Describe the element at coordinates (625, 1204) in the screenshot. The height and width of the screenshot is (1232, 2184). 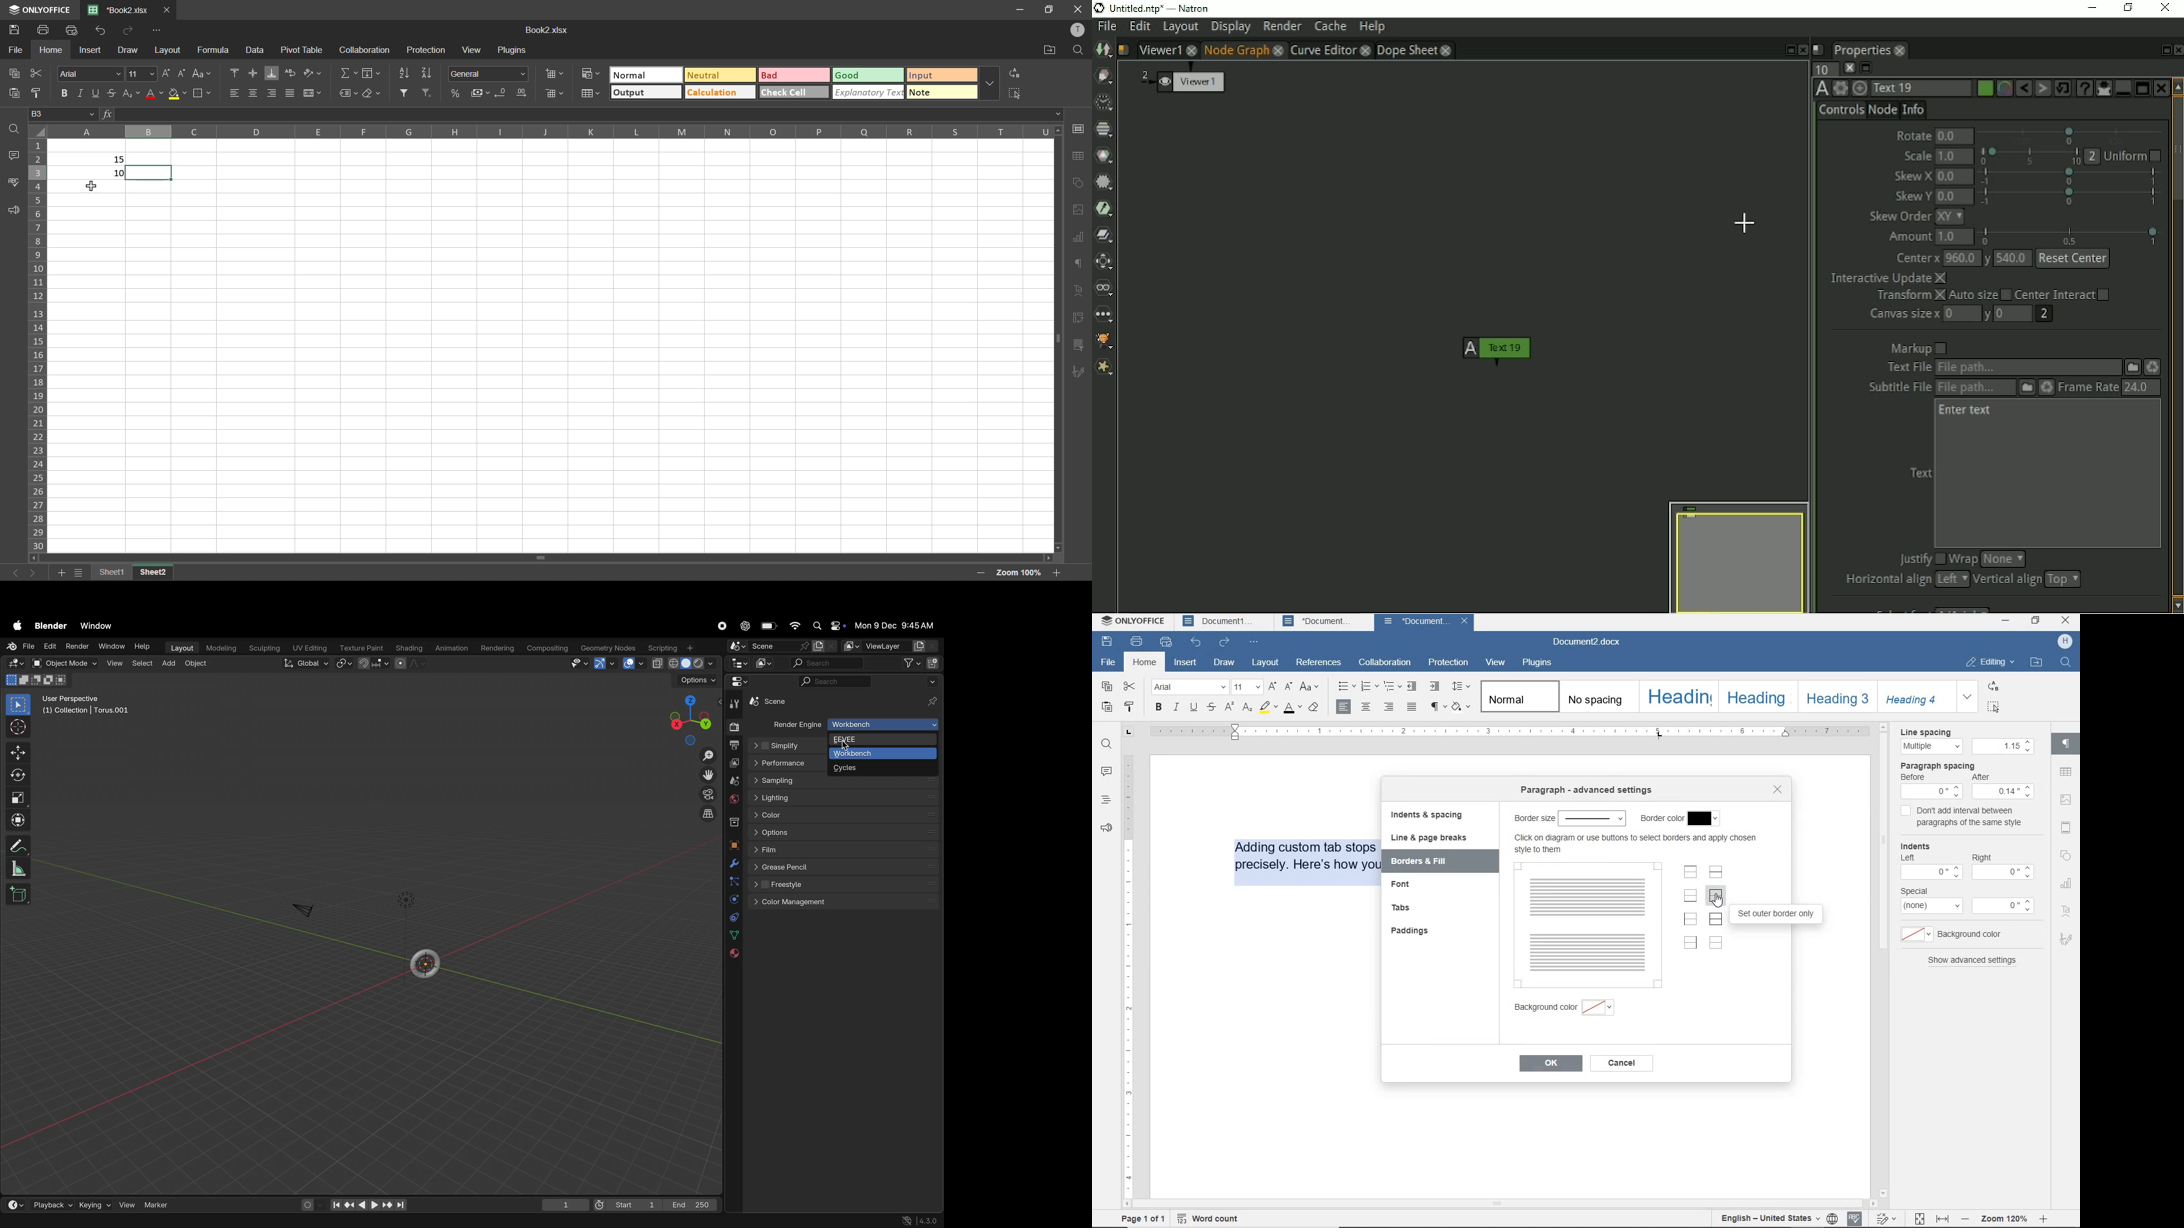
I see `Start` at that location.